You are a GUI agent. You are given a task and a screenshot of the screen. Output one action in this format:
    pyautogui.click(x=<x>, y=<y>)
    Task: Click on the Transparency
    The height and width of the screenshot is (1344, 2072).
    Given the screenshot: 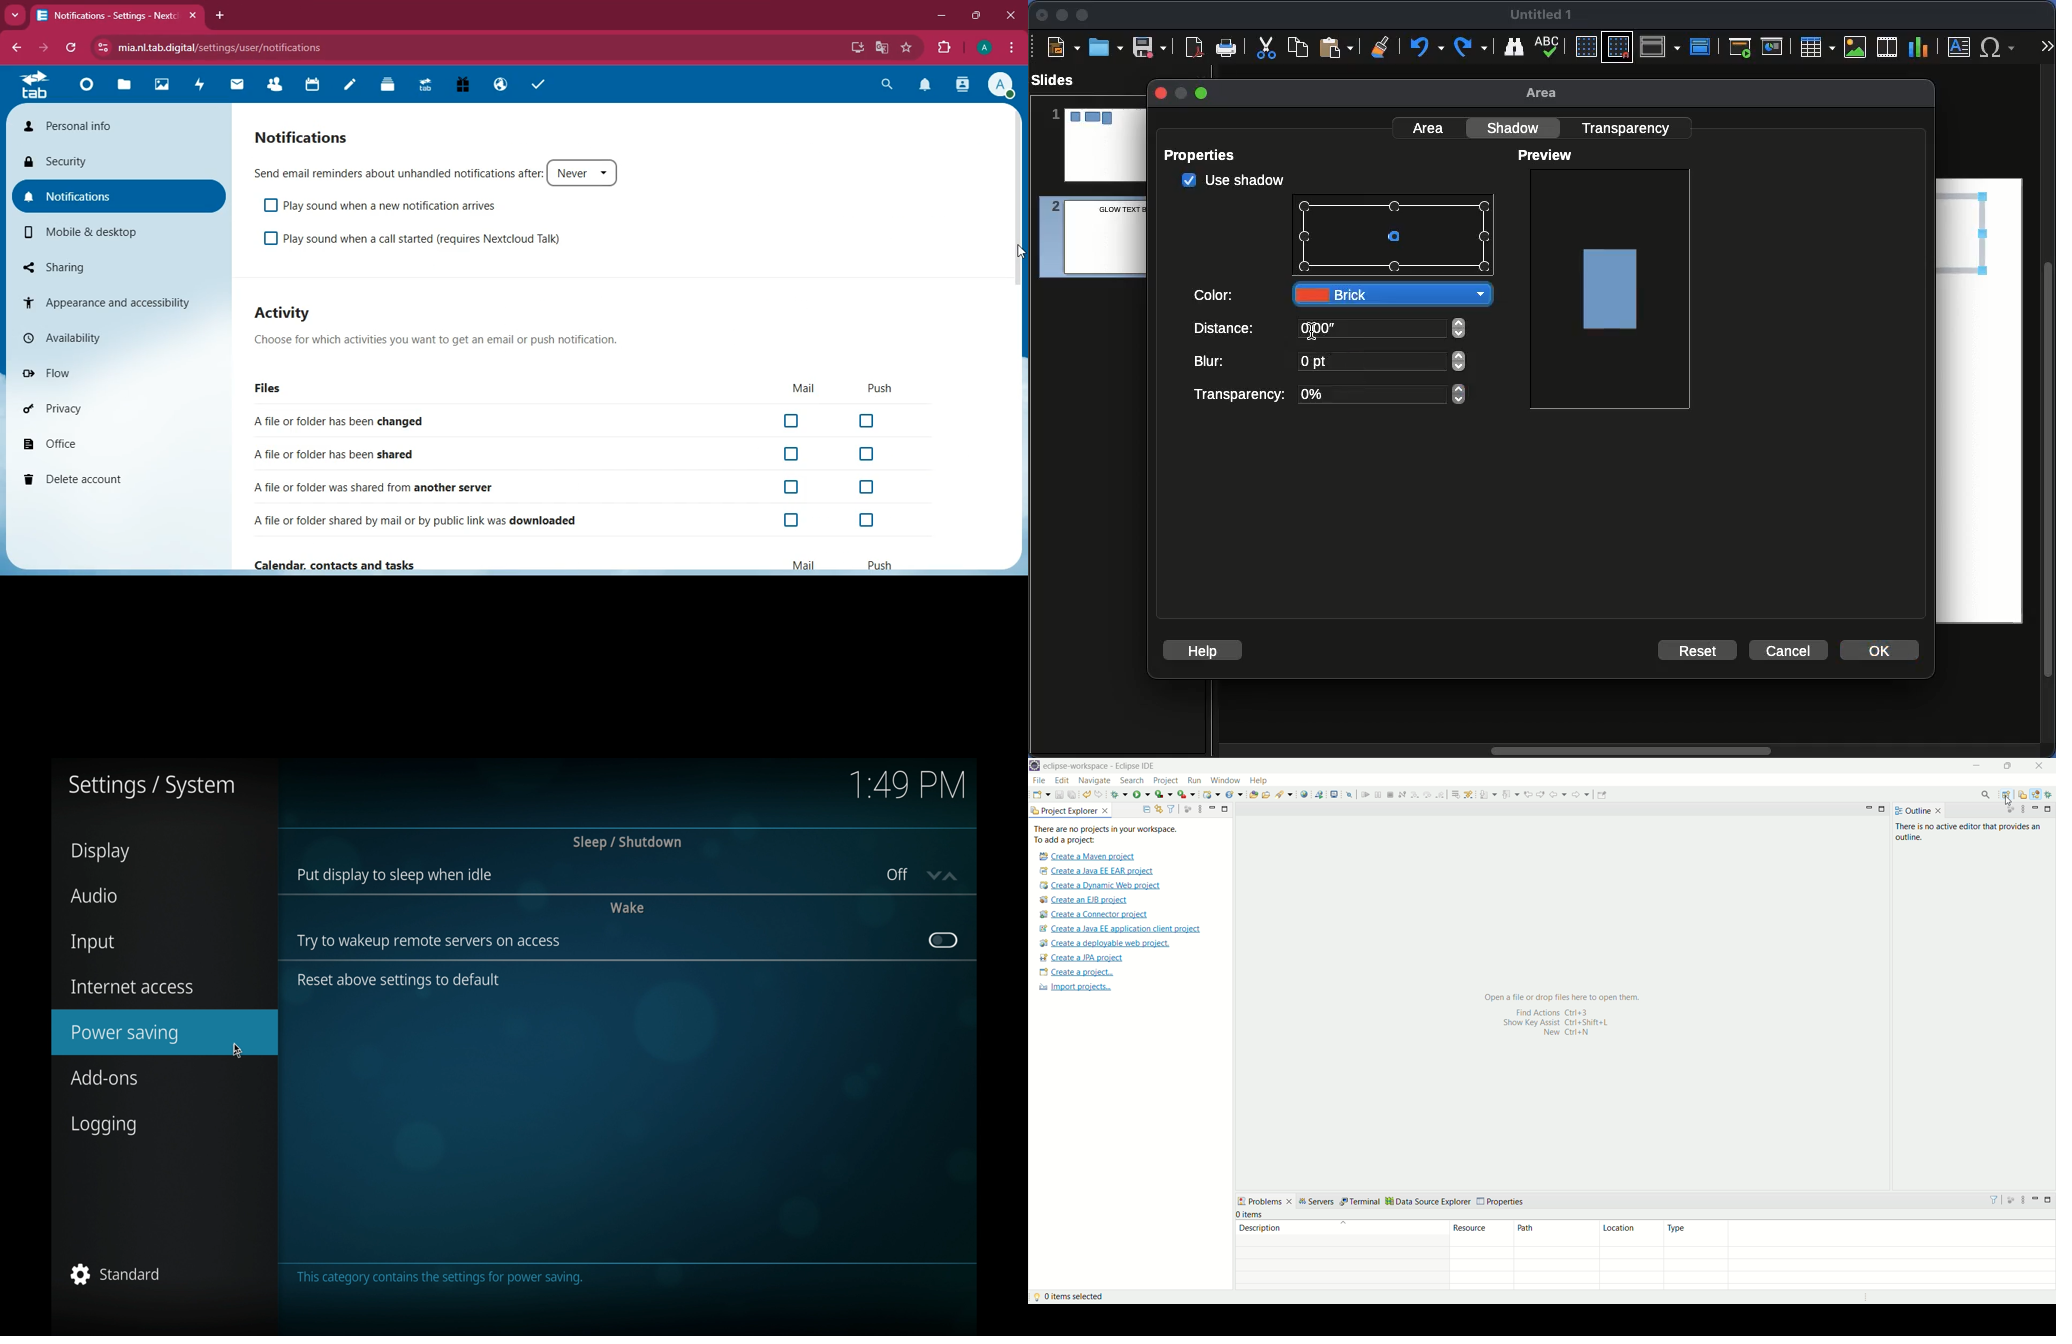 What is the action you would take?
    pyautogui.click(x=1327, y=395)
    